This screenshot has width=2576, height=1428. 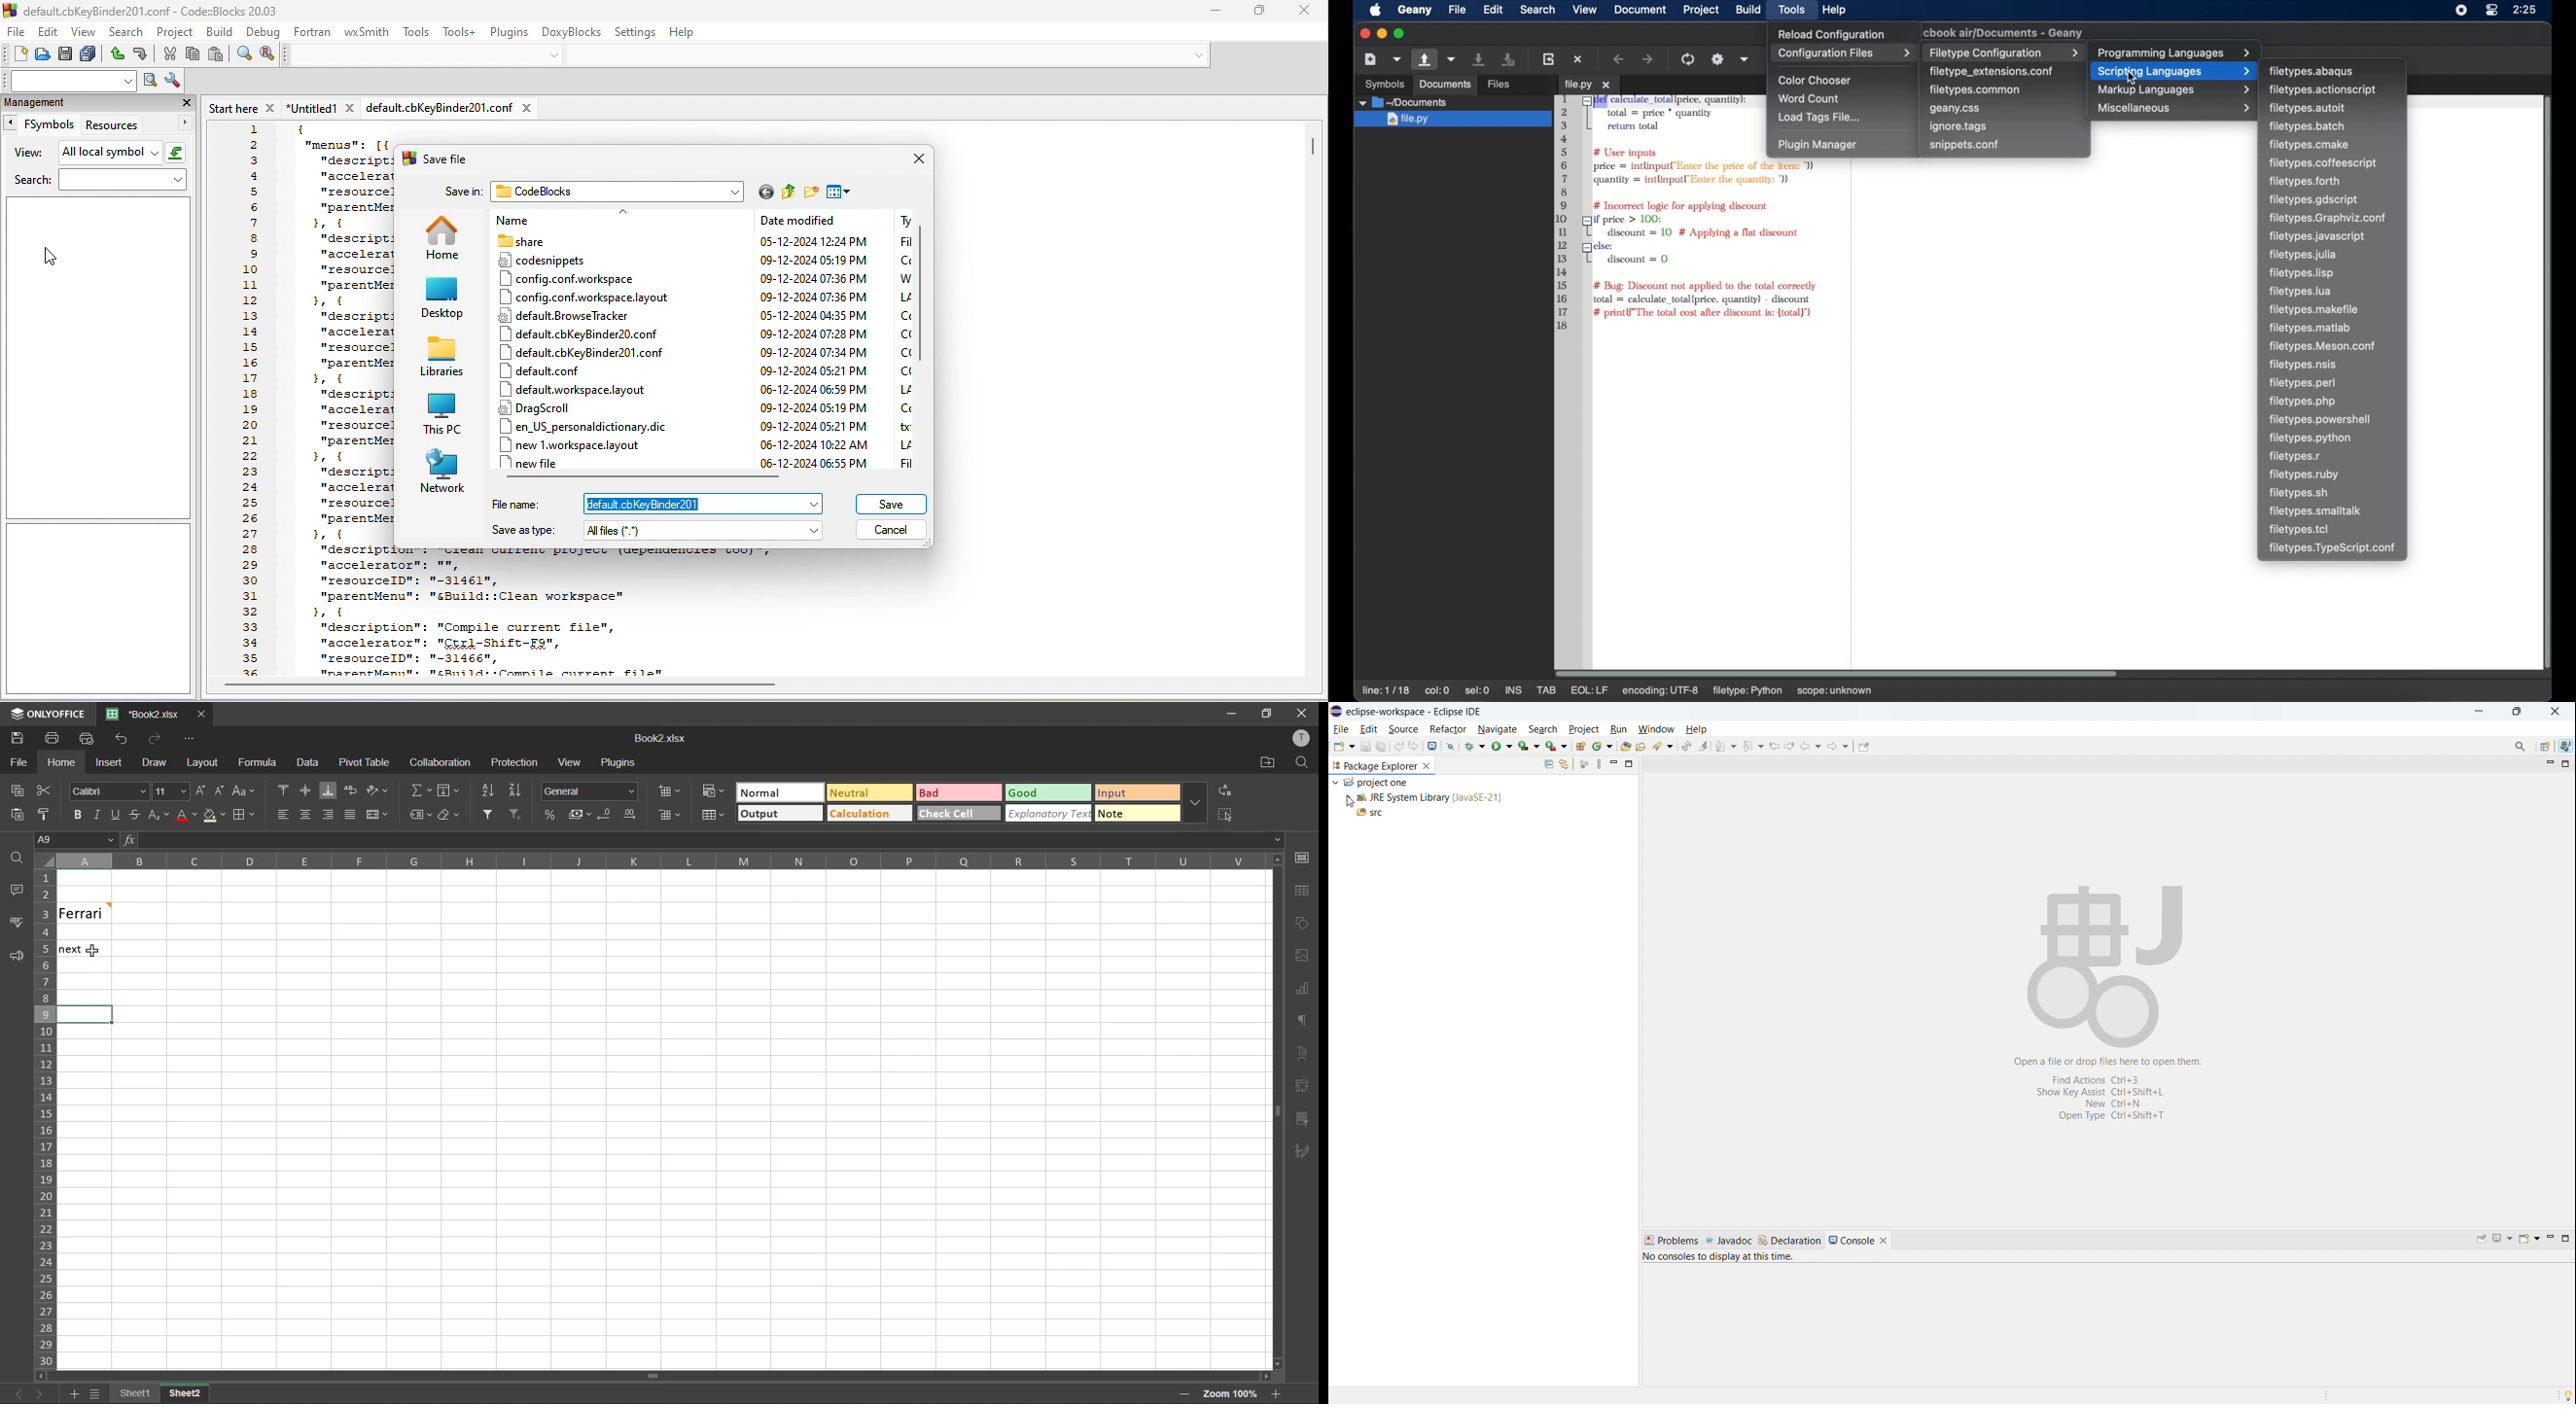 What do you see at coordinates (555, 54) in the screenshot?
I see `down` at bounding box center [555, 54].